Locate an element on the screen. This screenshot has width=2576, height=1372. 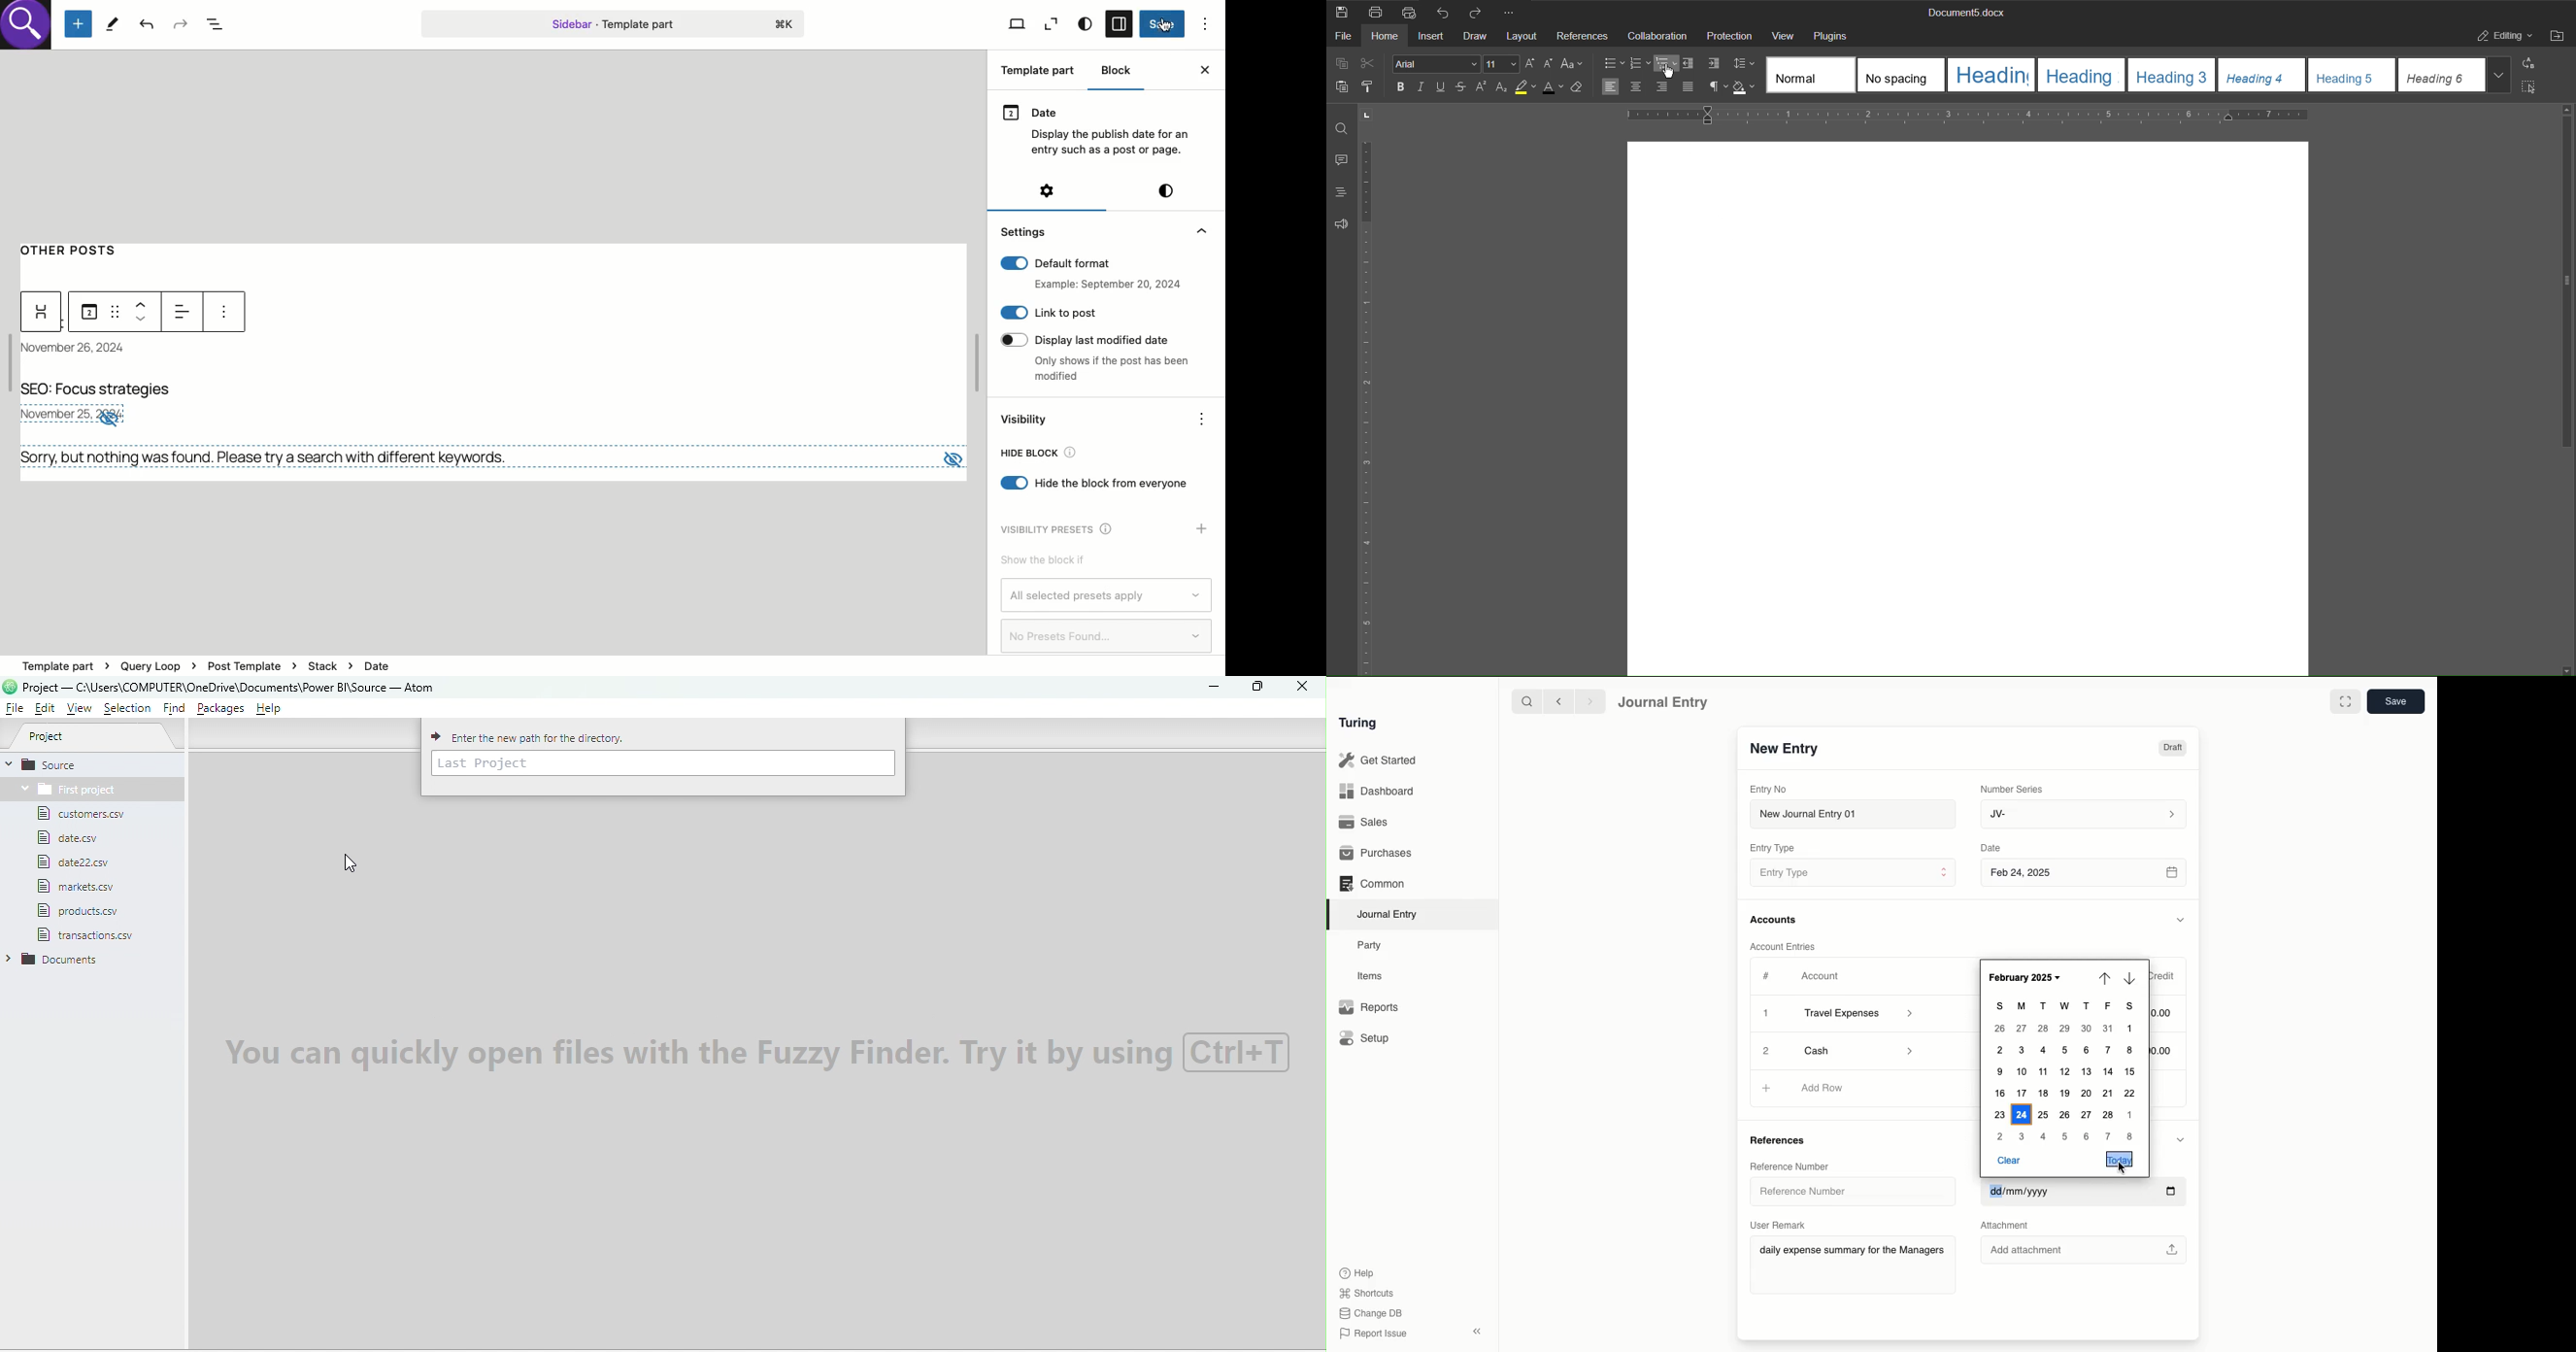
Forward is located at coordinates (1591, 701).